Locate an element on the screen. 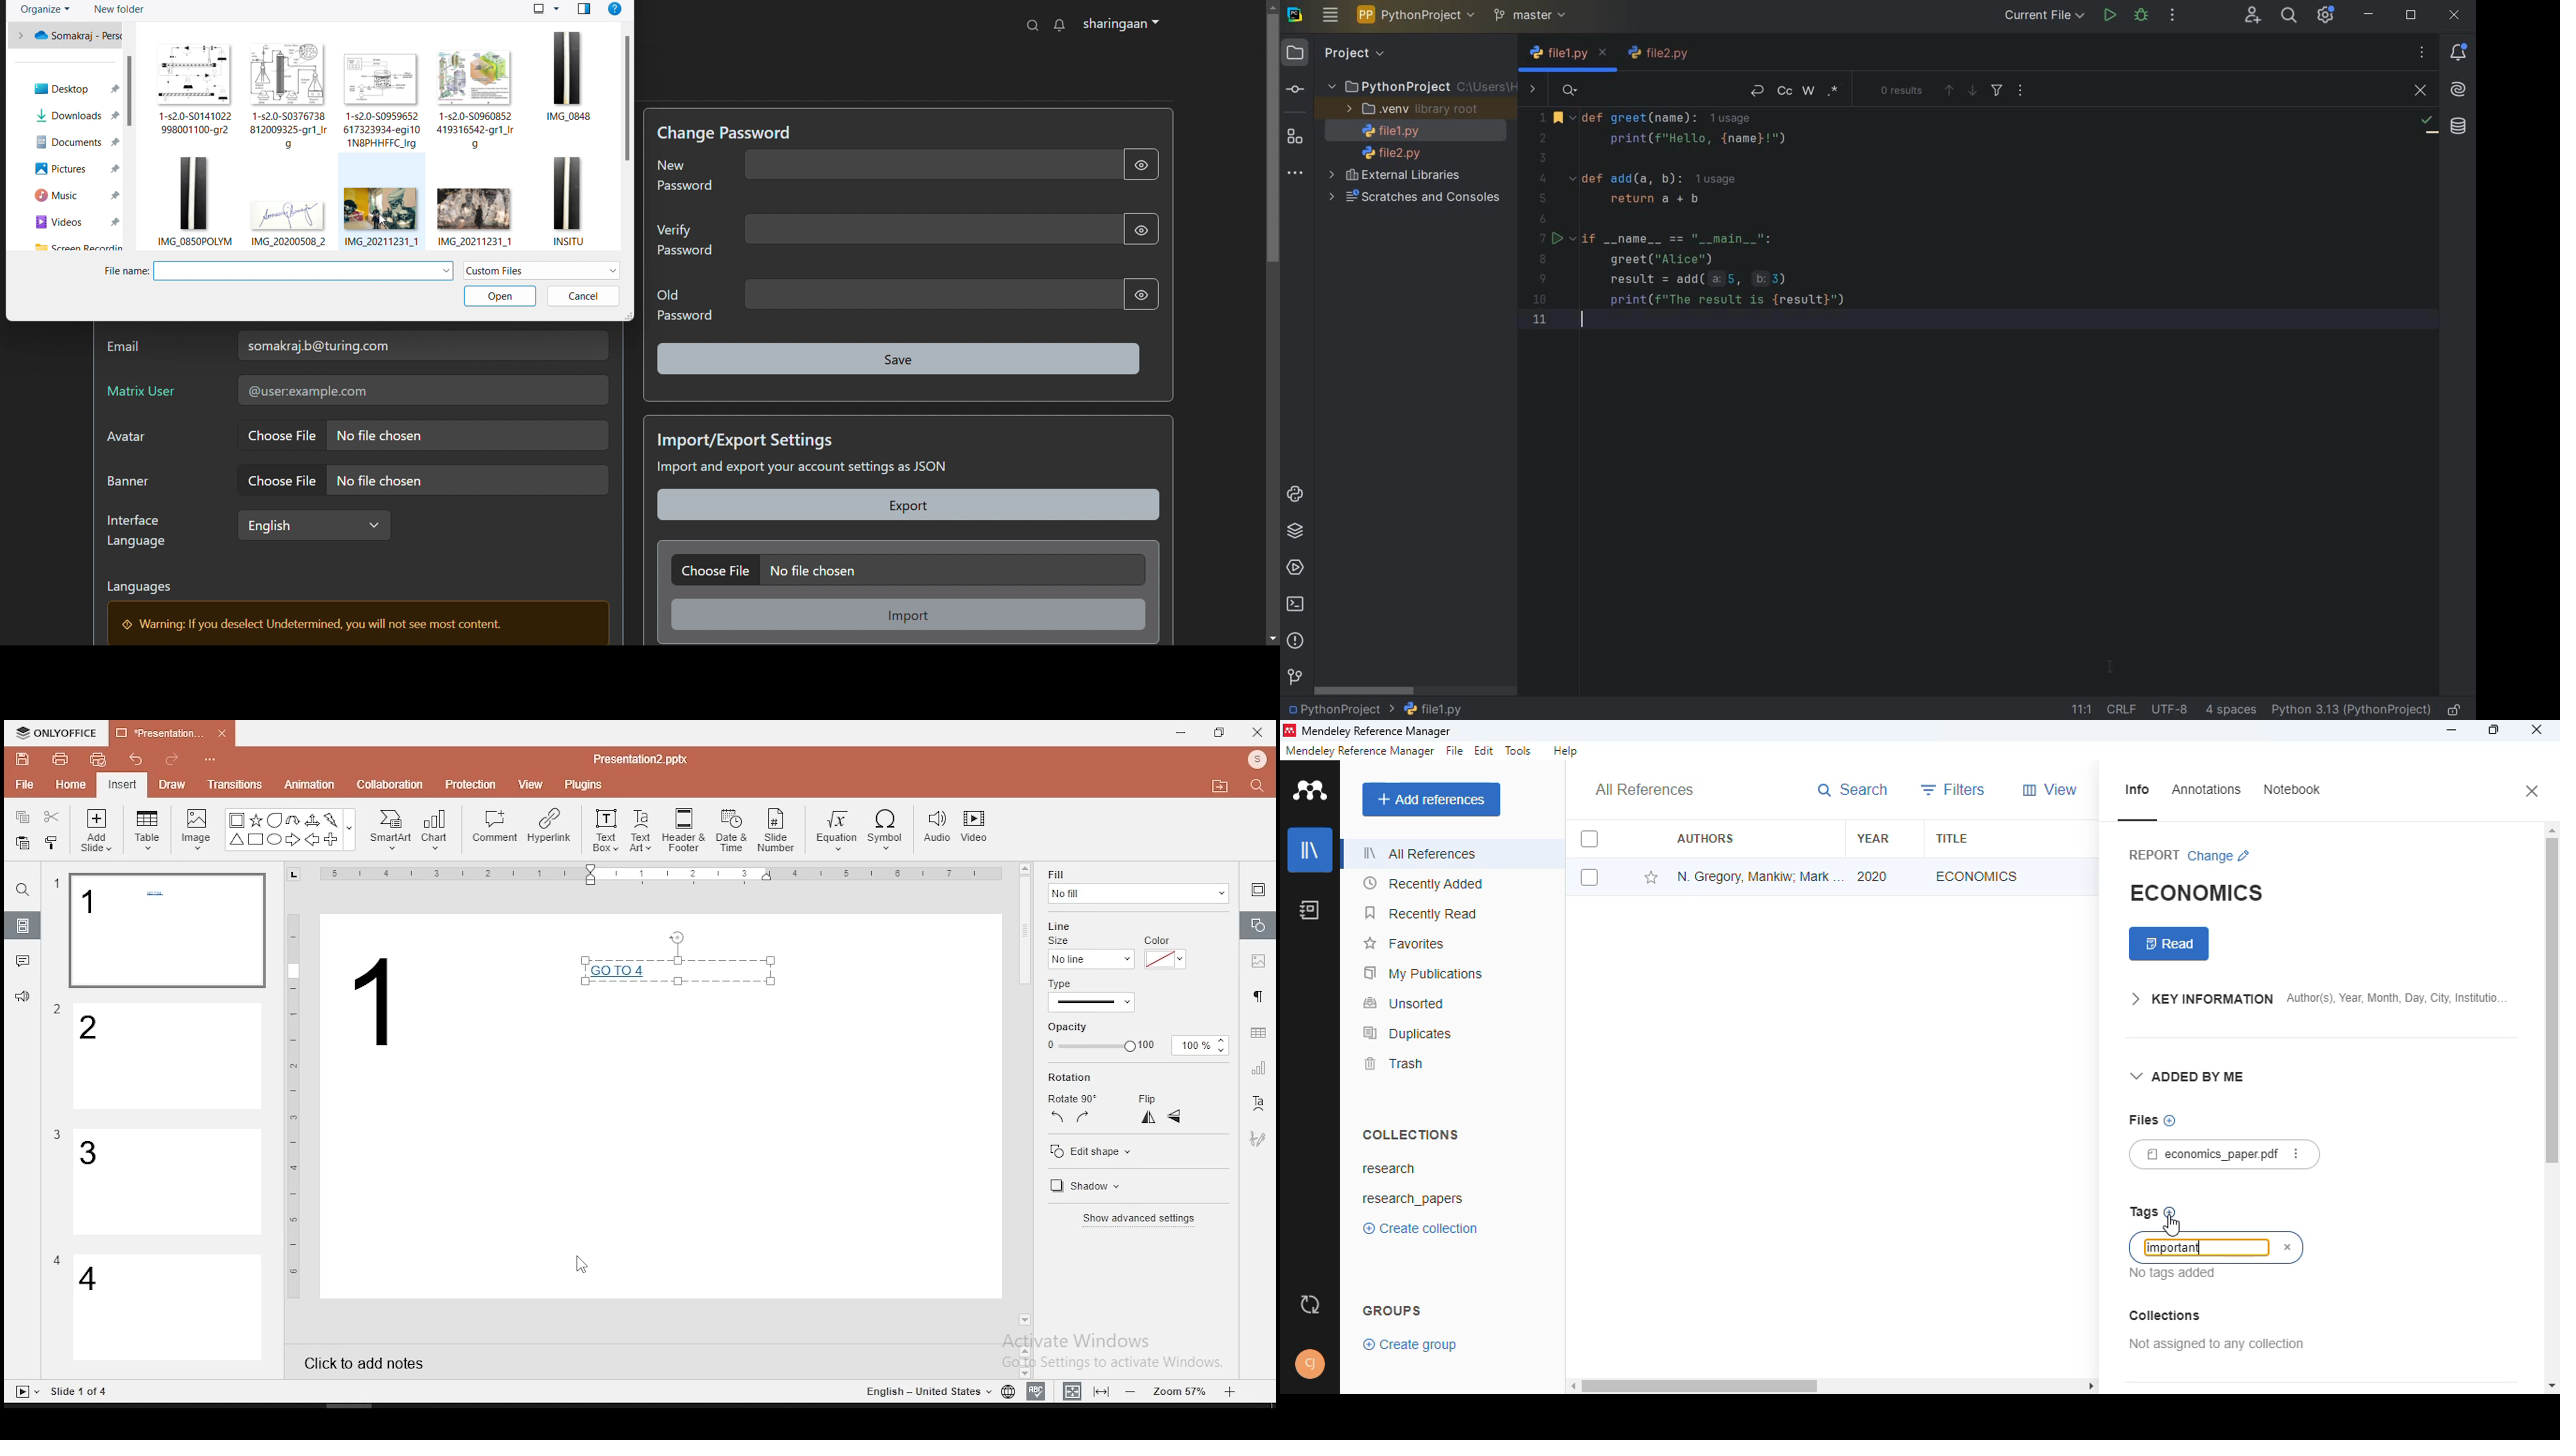  Avatar is located at coordinates (133, 441).